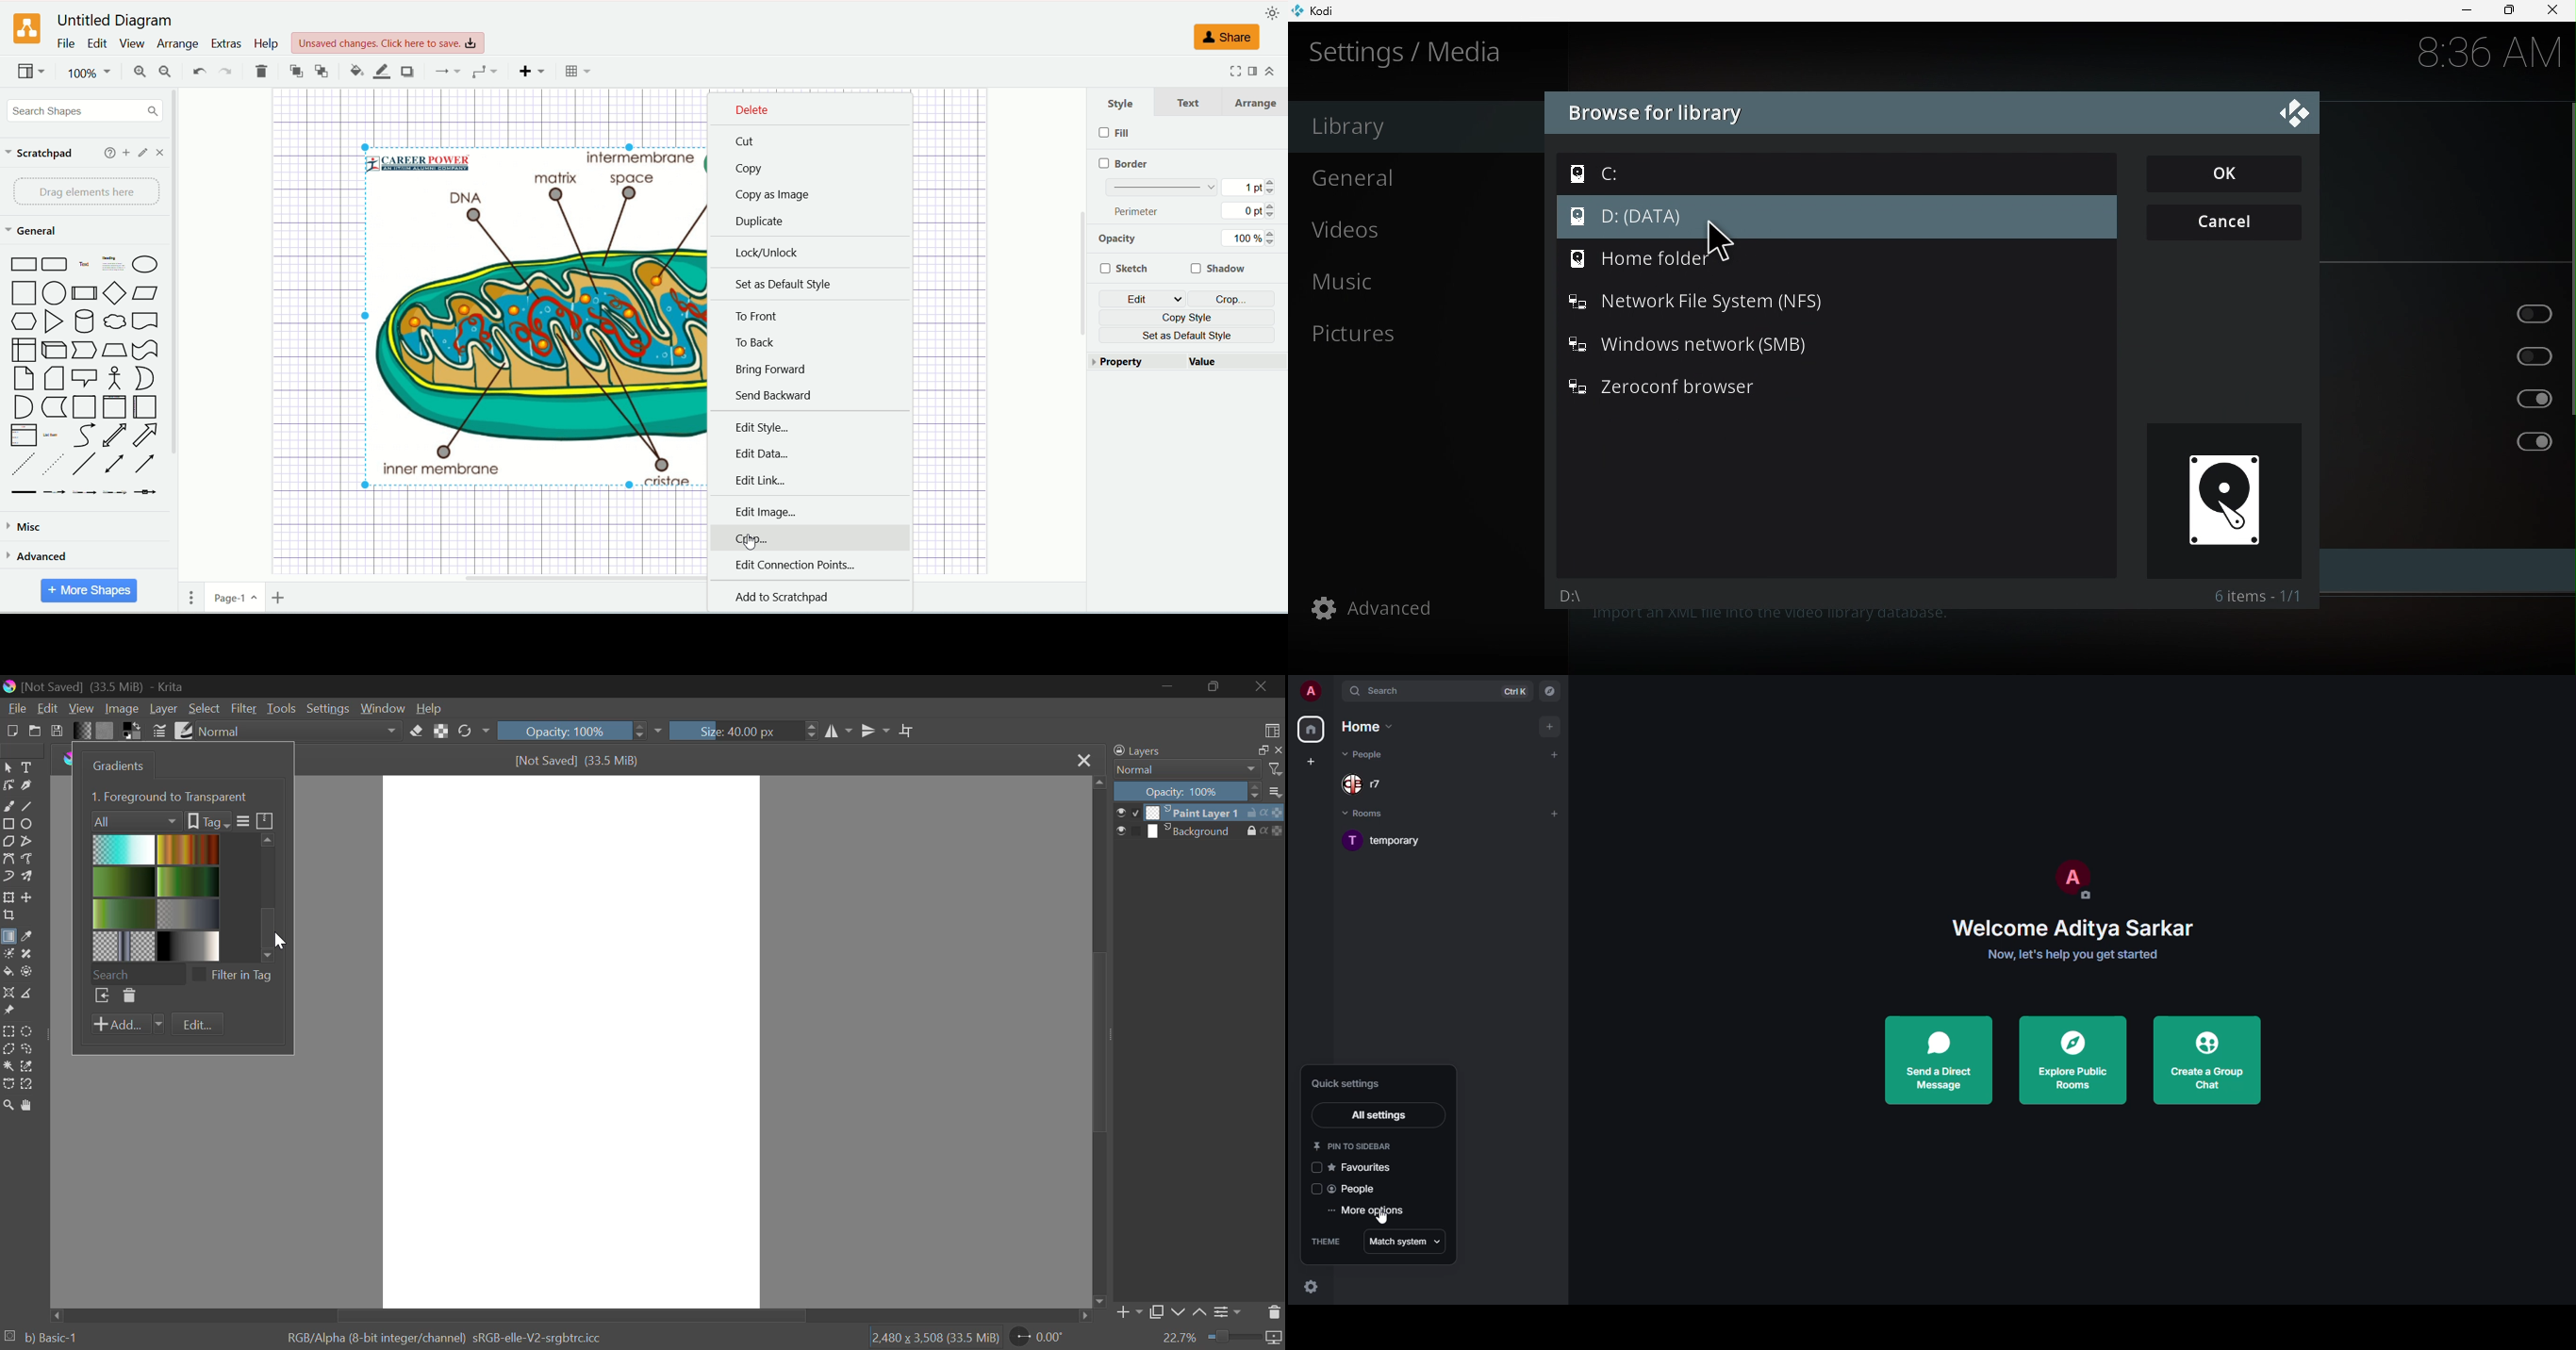 This screenshot has height=1372, width=2576. What do you see at coordinates (1079, 329) in the screenshot?
I see `Vertical Scroll Bar` at bounding box center [1079, 329].